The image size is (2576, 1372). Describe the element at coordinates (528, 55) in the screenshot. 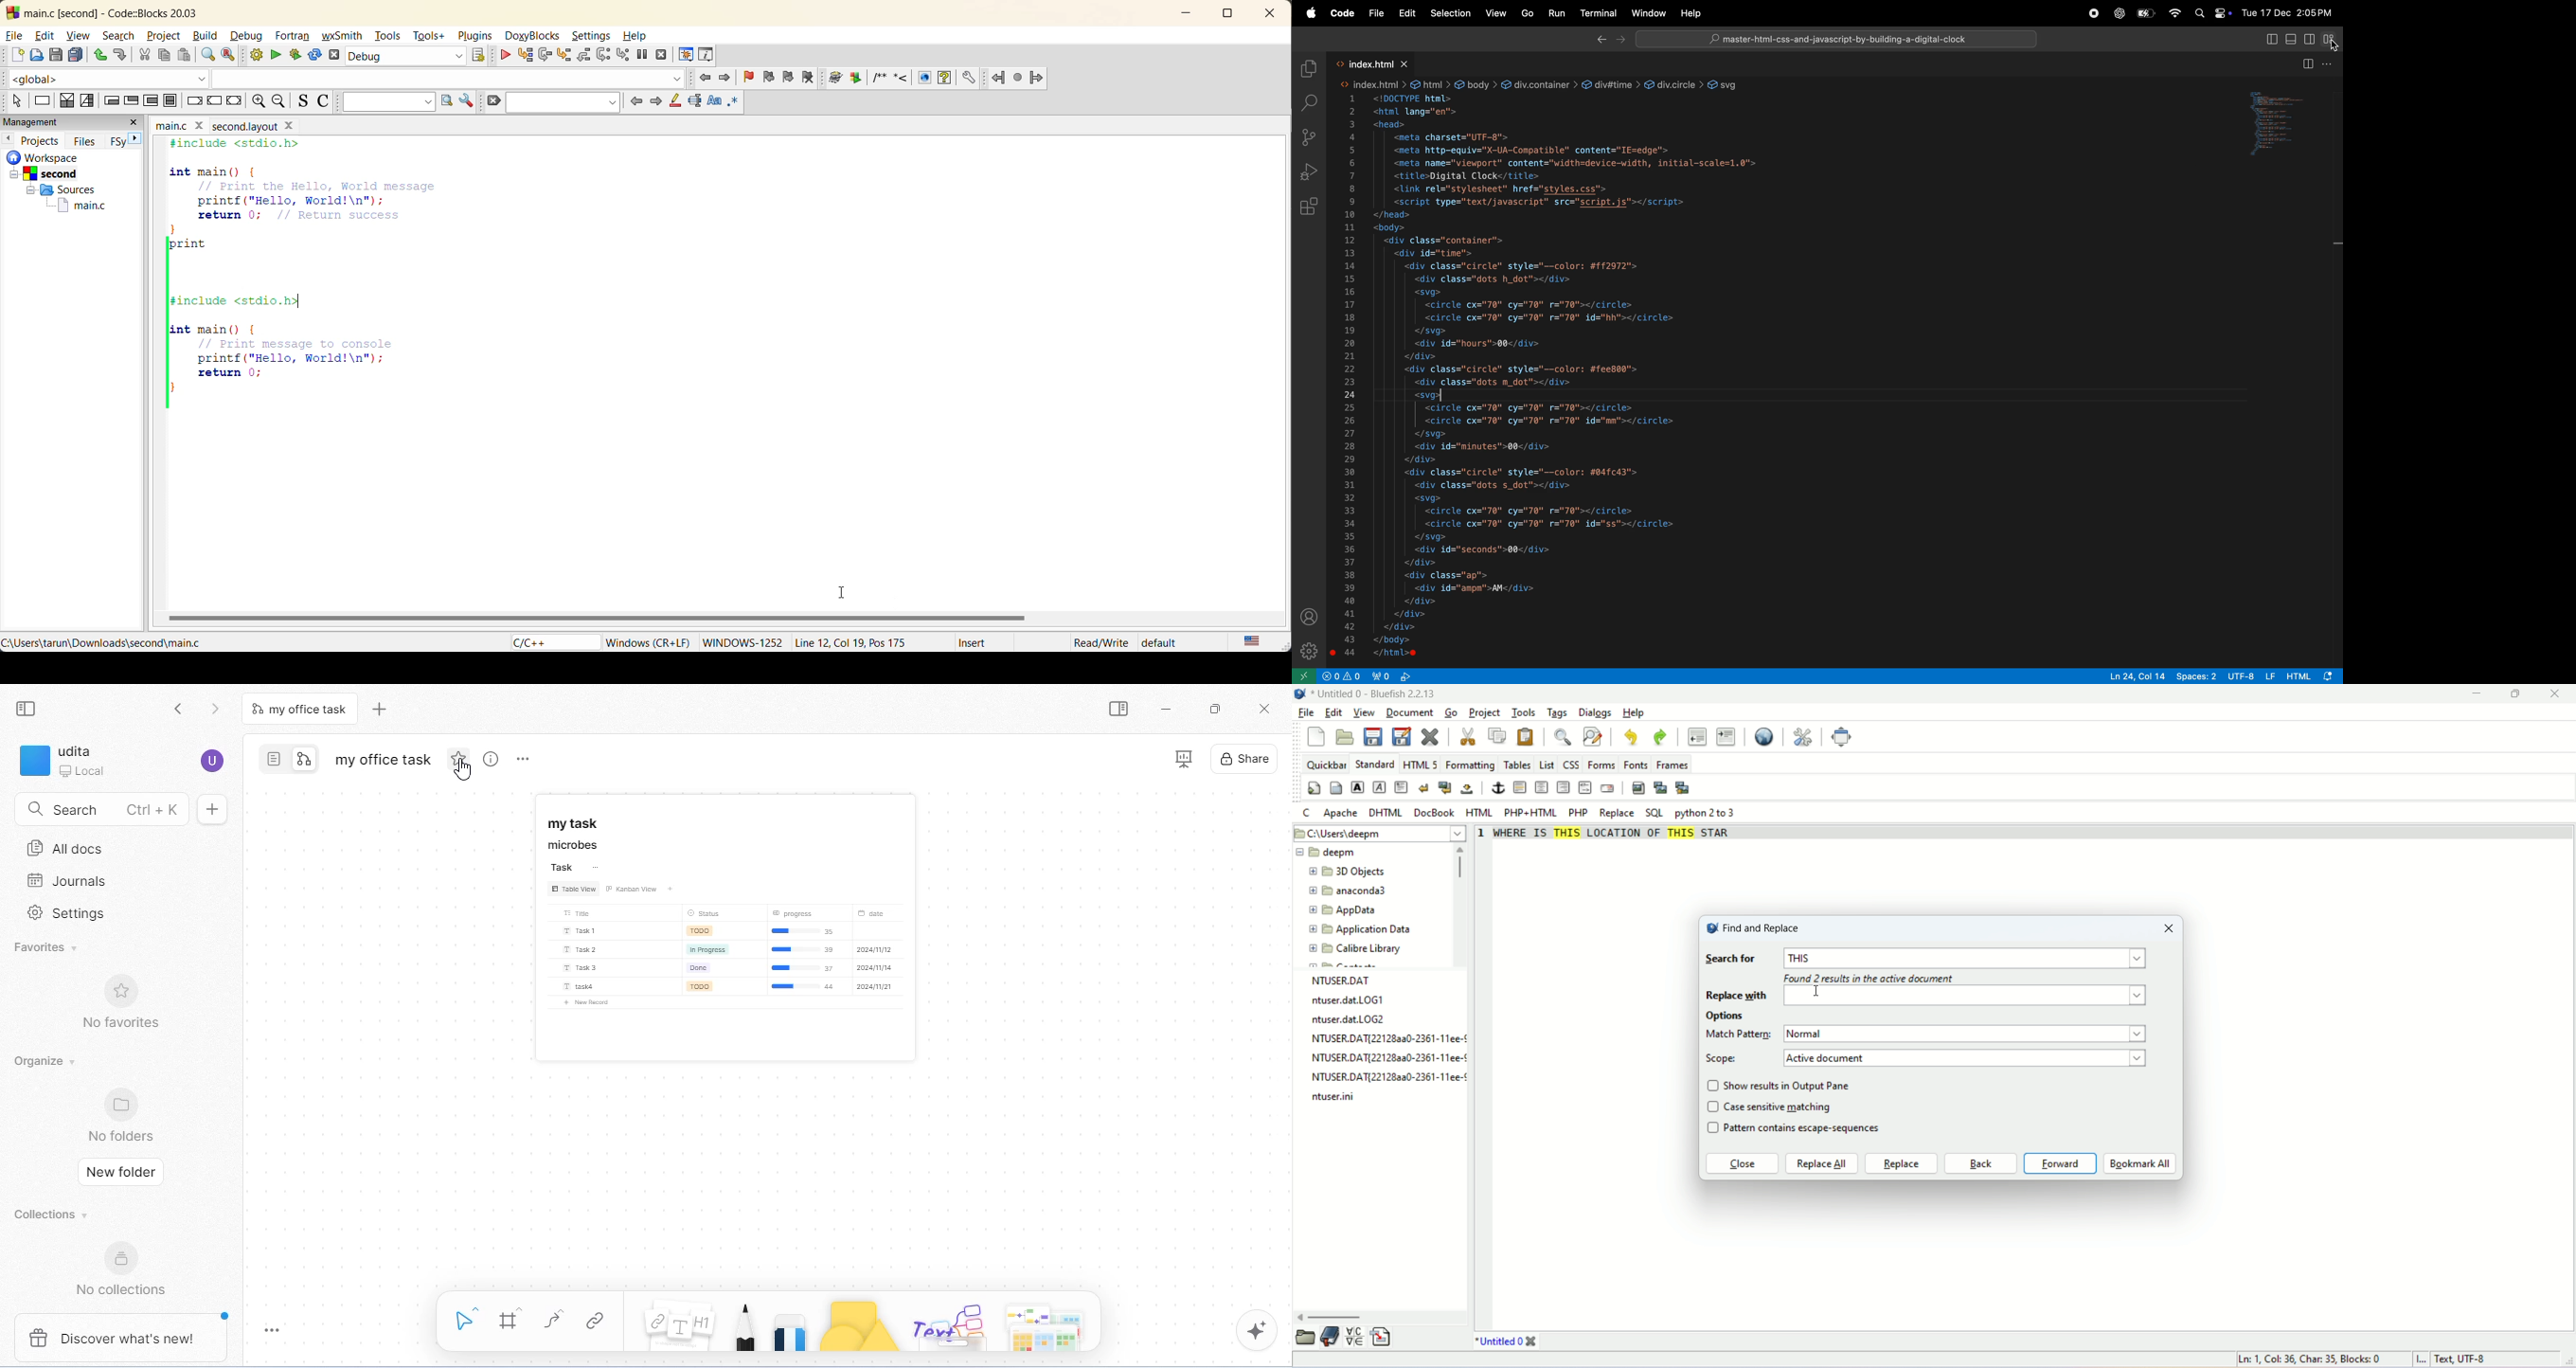

I see `run to cursor` at that location.